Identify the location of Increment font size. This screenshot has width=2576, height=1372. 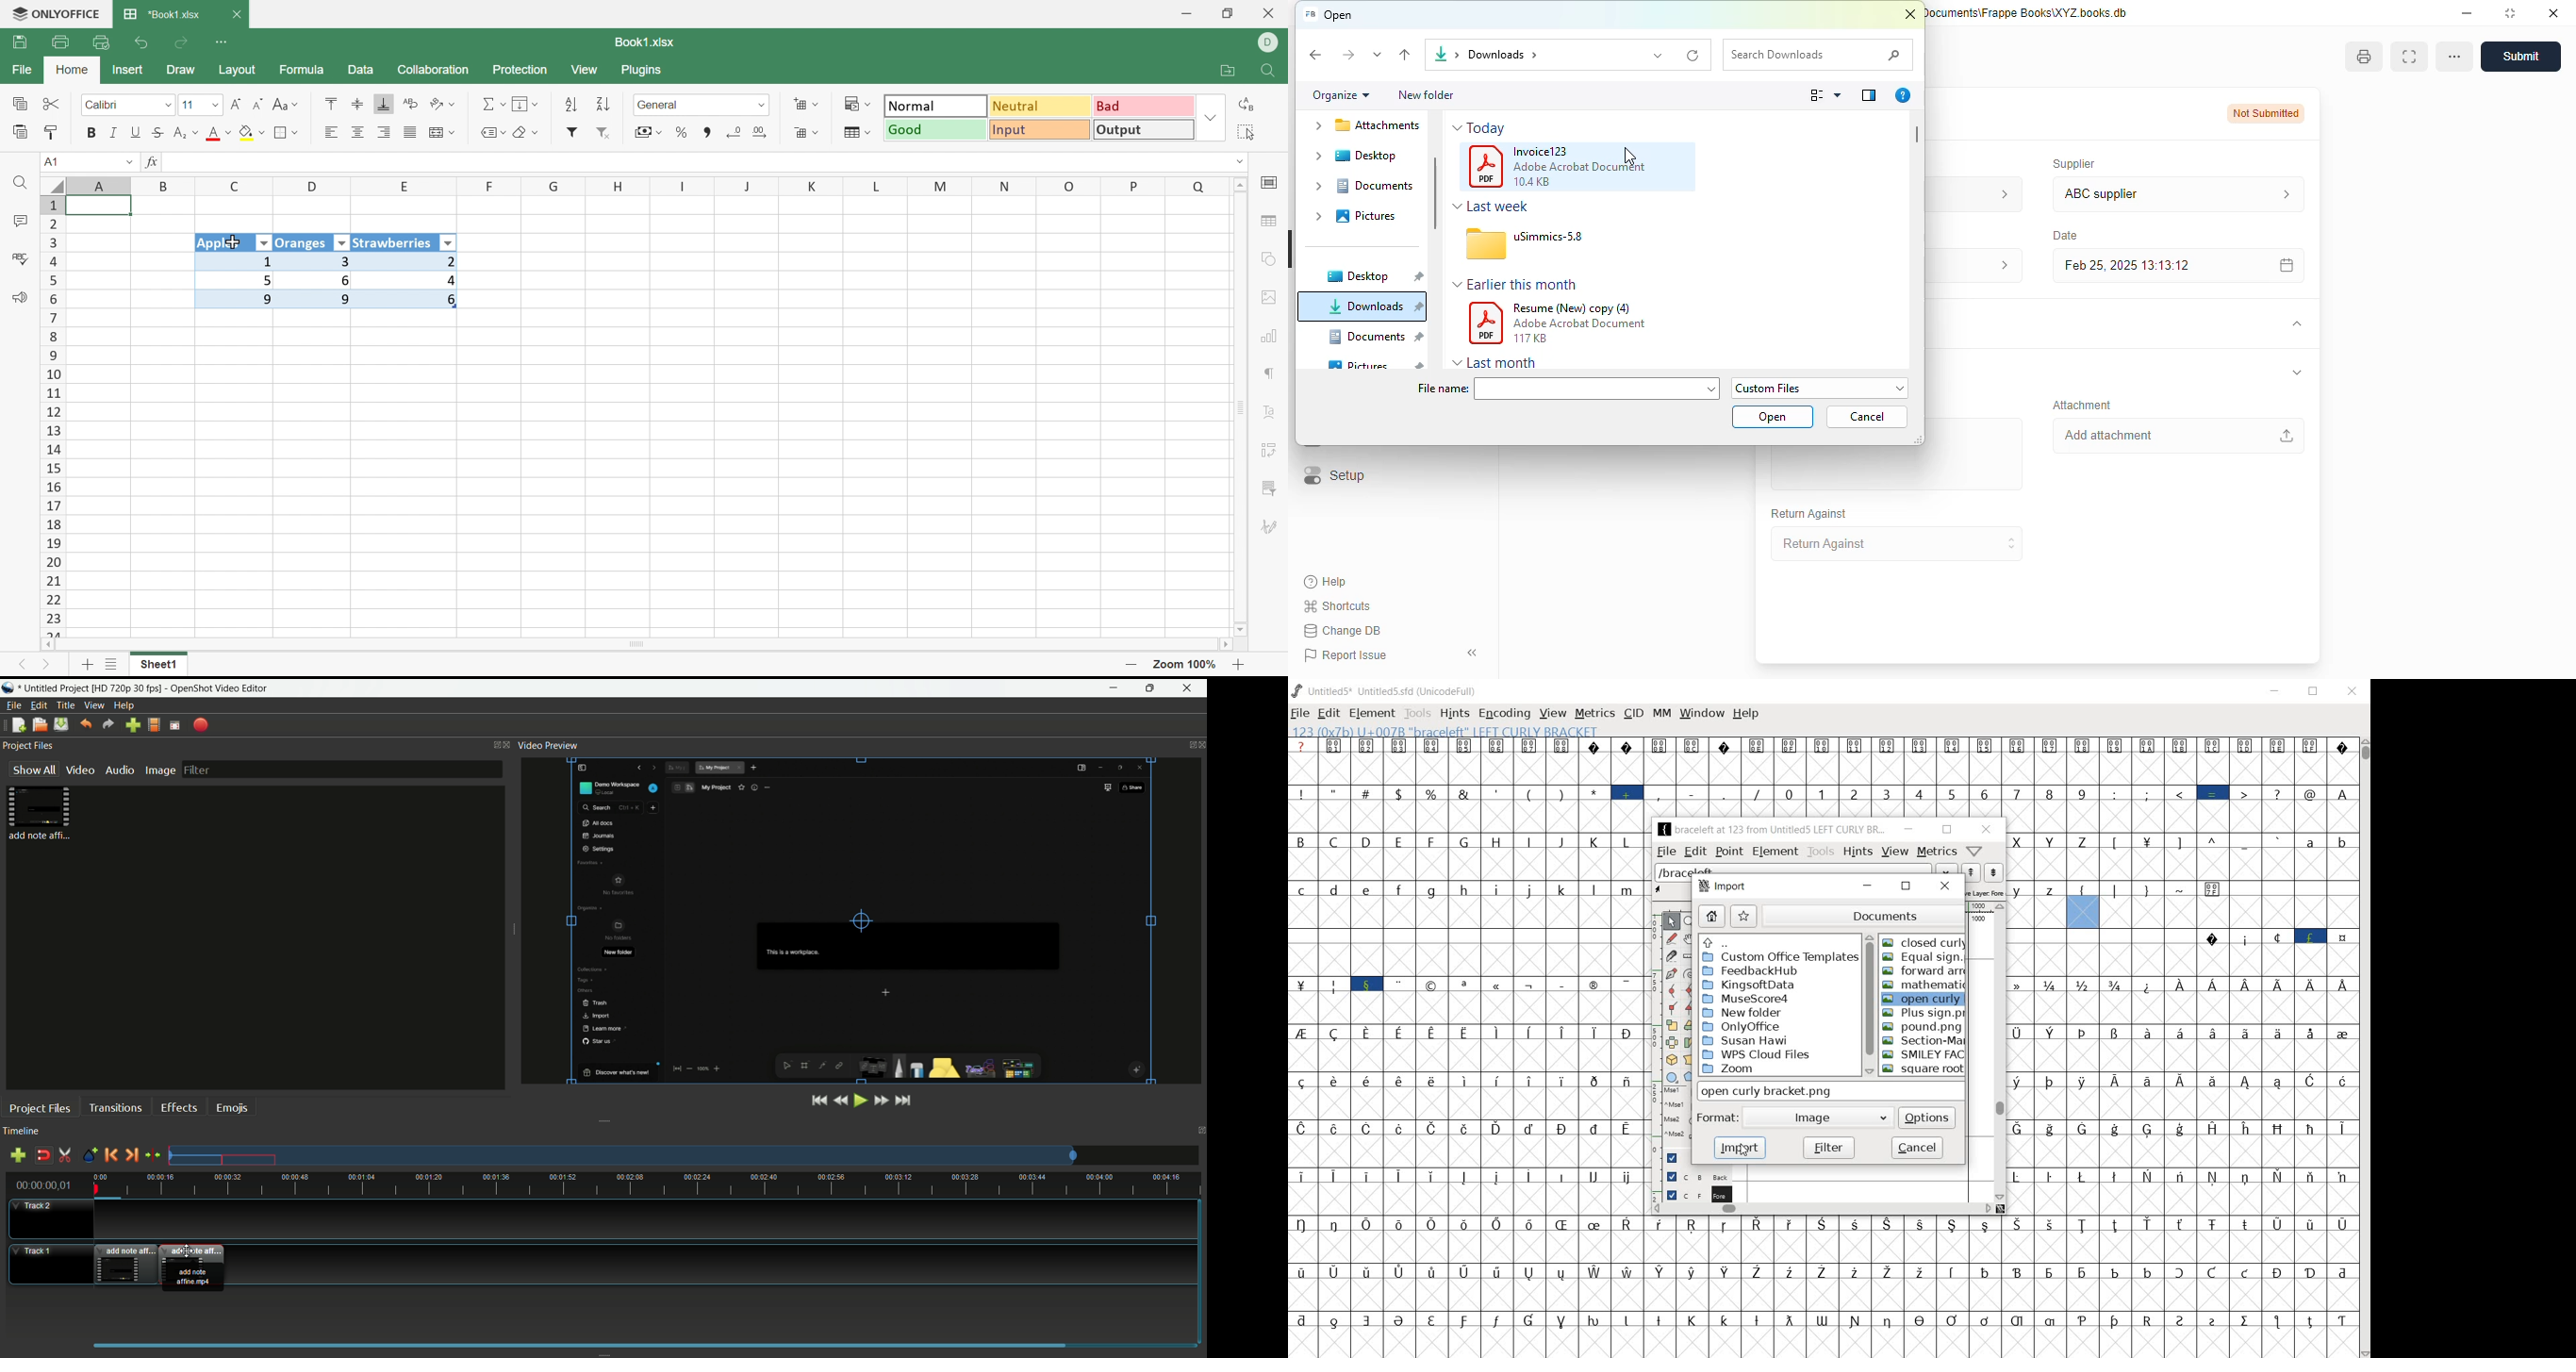
(235, 104).